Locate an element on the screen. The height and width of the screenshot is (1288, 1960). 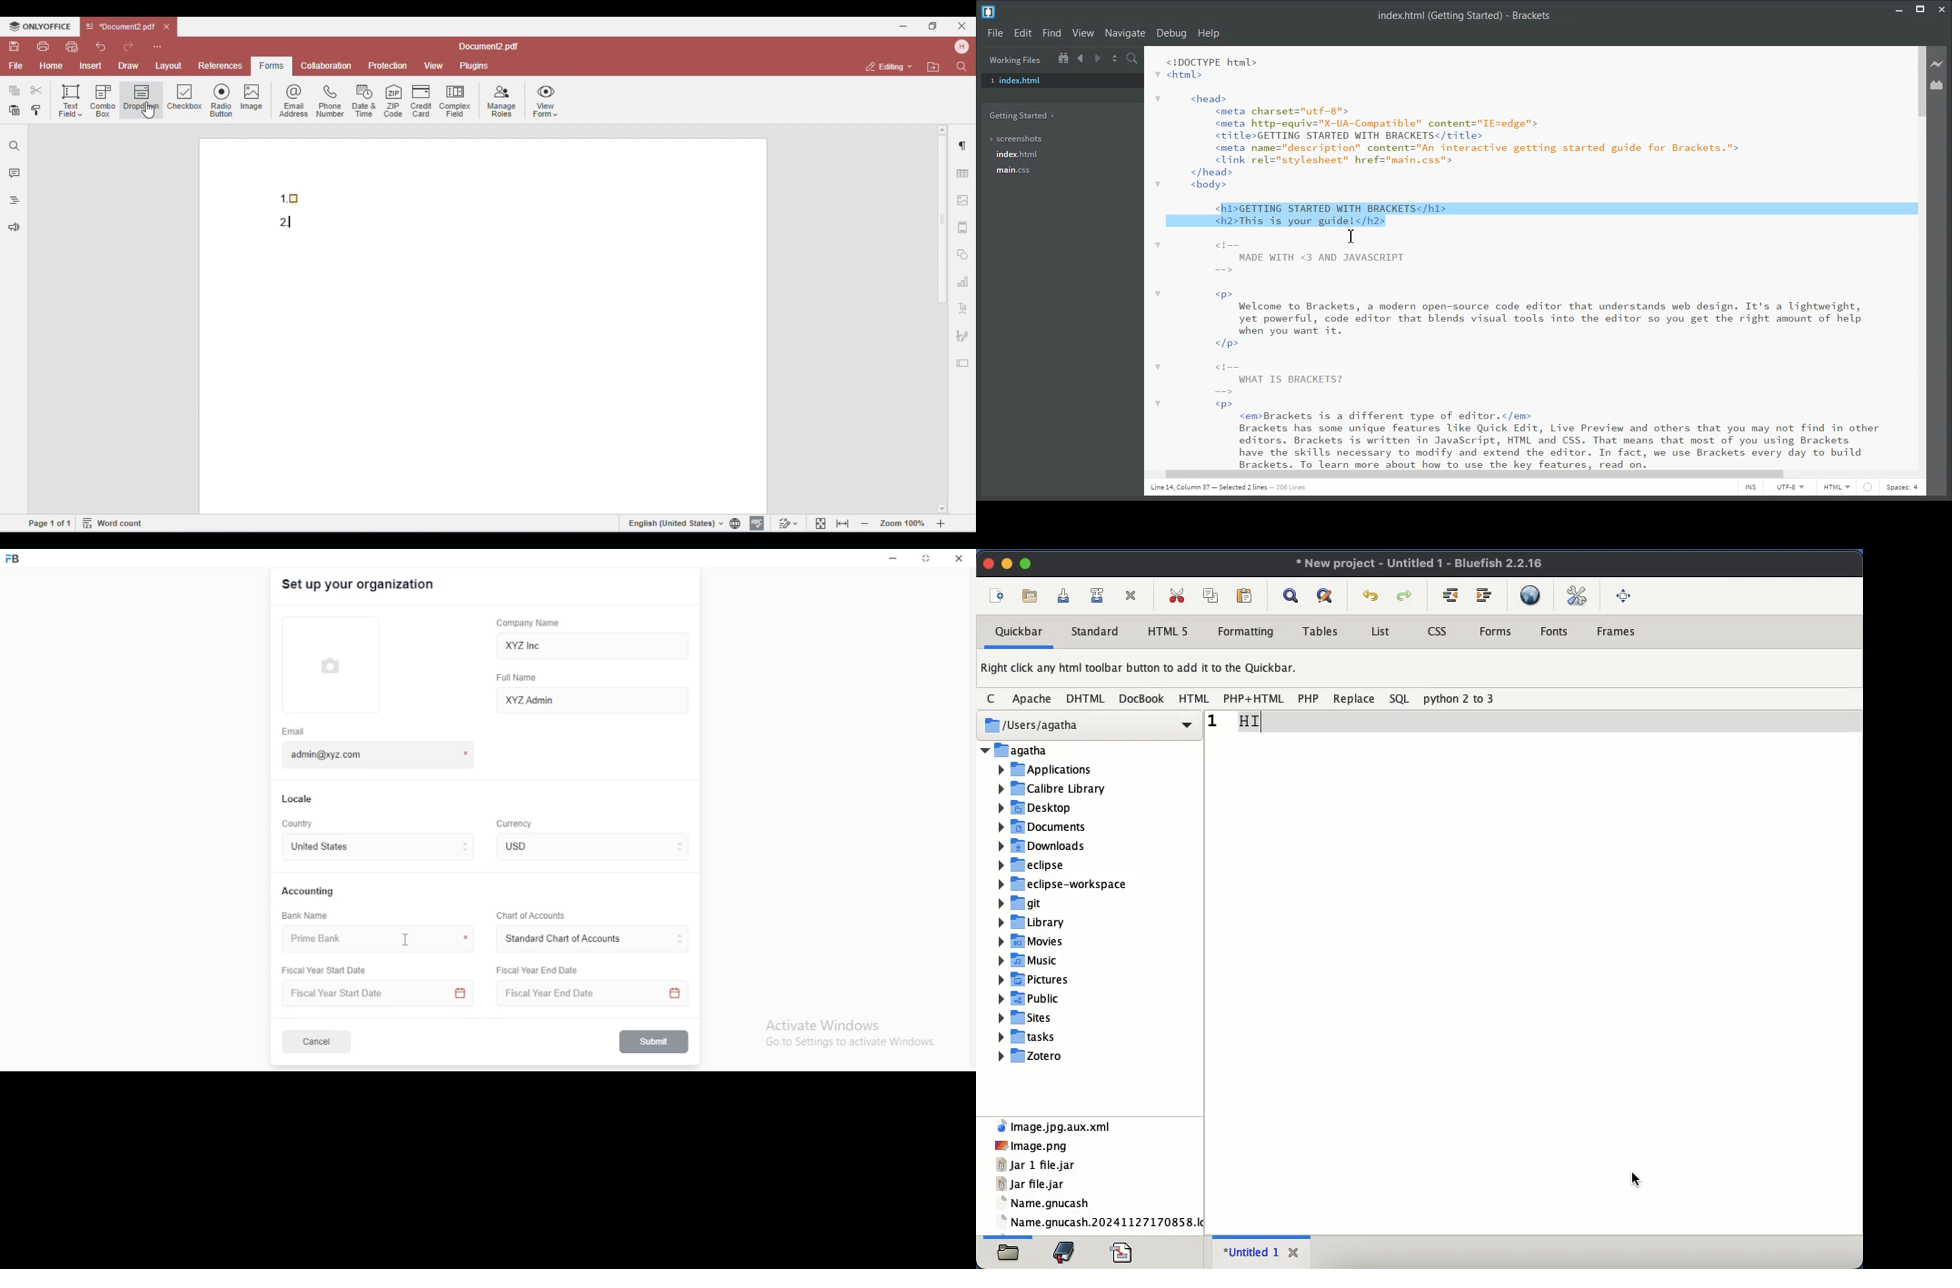
full screen is located at coordinates (1624, 594).